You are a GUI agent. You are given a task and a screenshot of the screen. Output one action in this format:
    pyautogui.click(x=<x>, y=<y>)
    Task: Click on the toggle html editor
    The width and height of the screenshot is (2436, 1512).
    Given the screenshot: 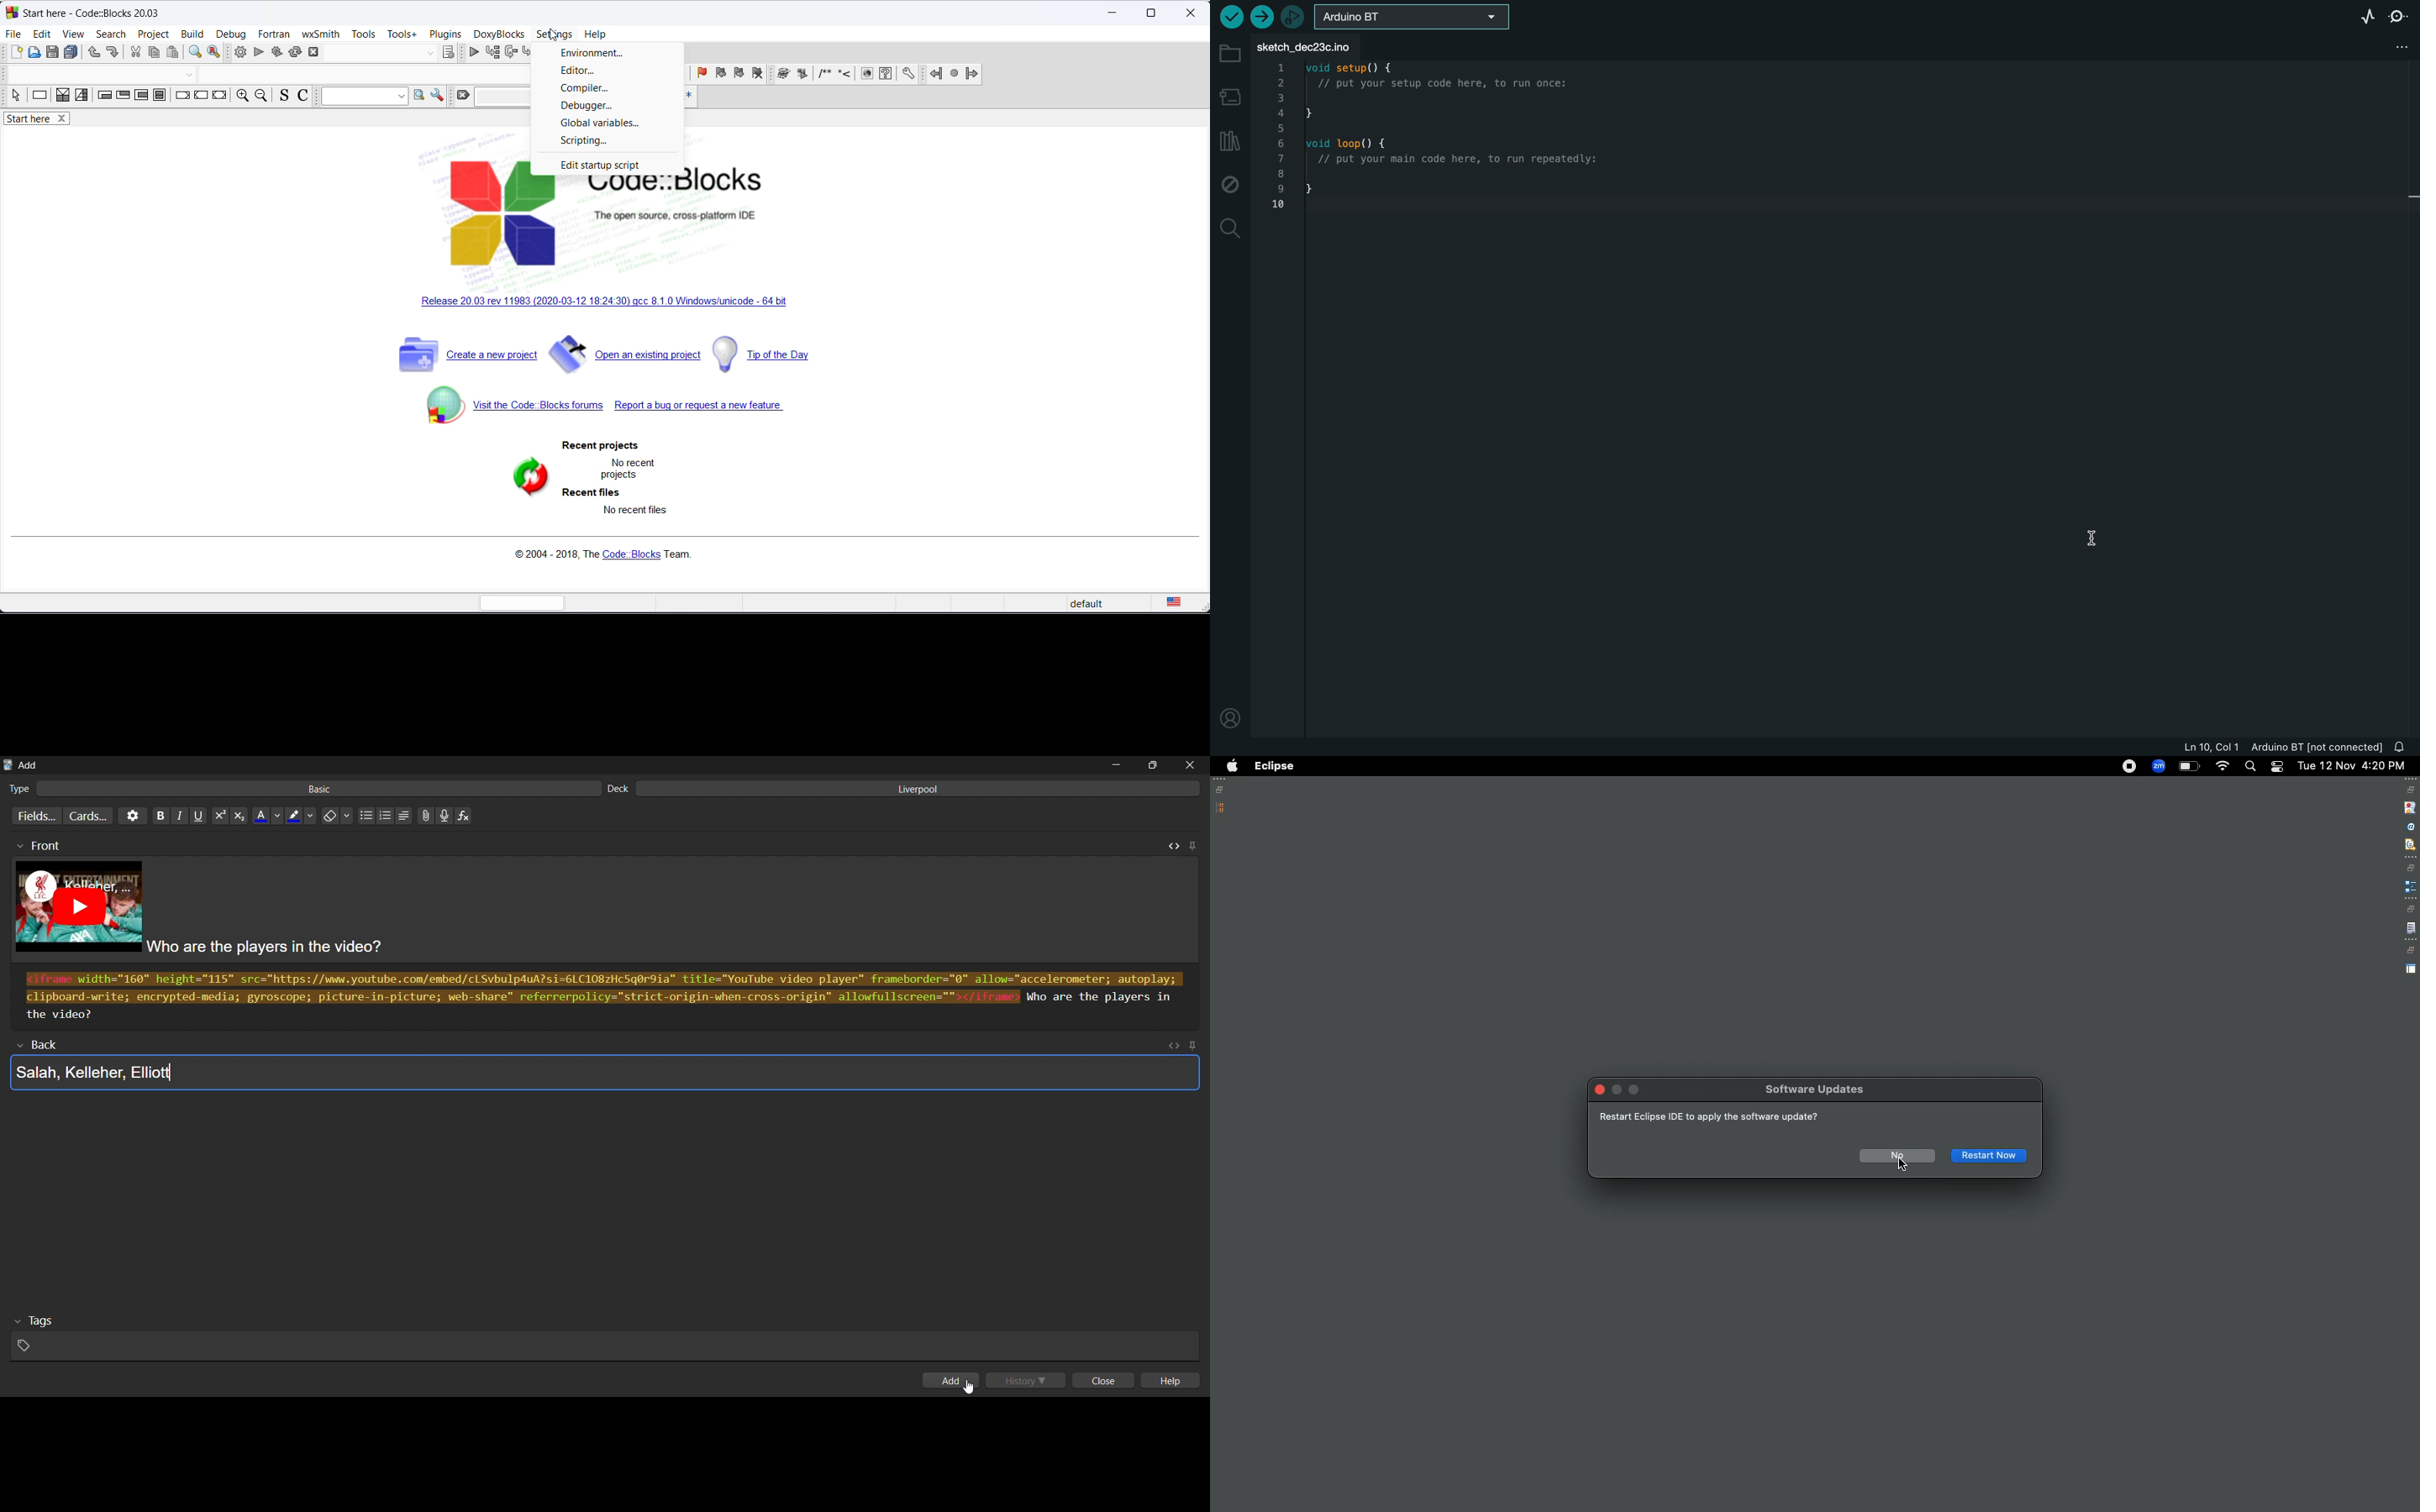 What is the action you would take?
    pyautogui.click(x=1171, y=845)
    